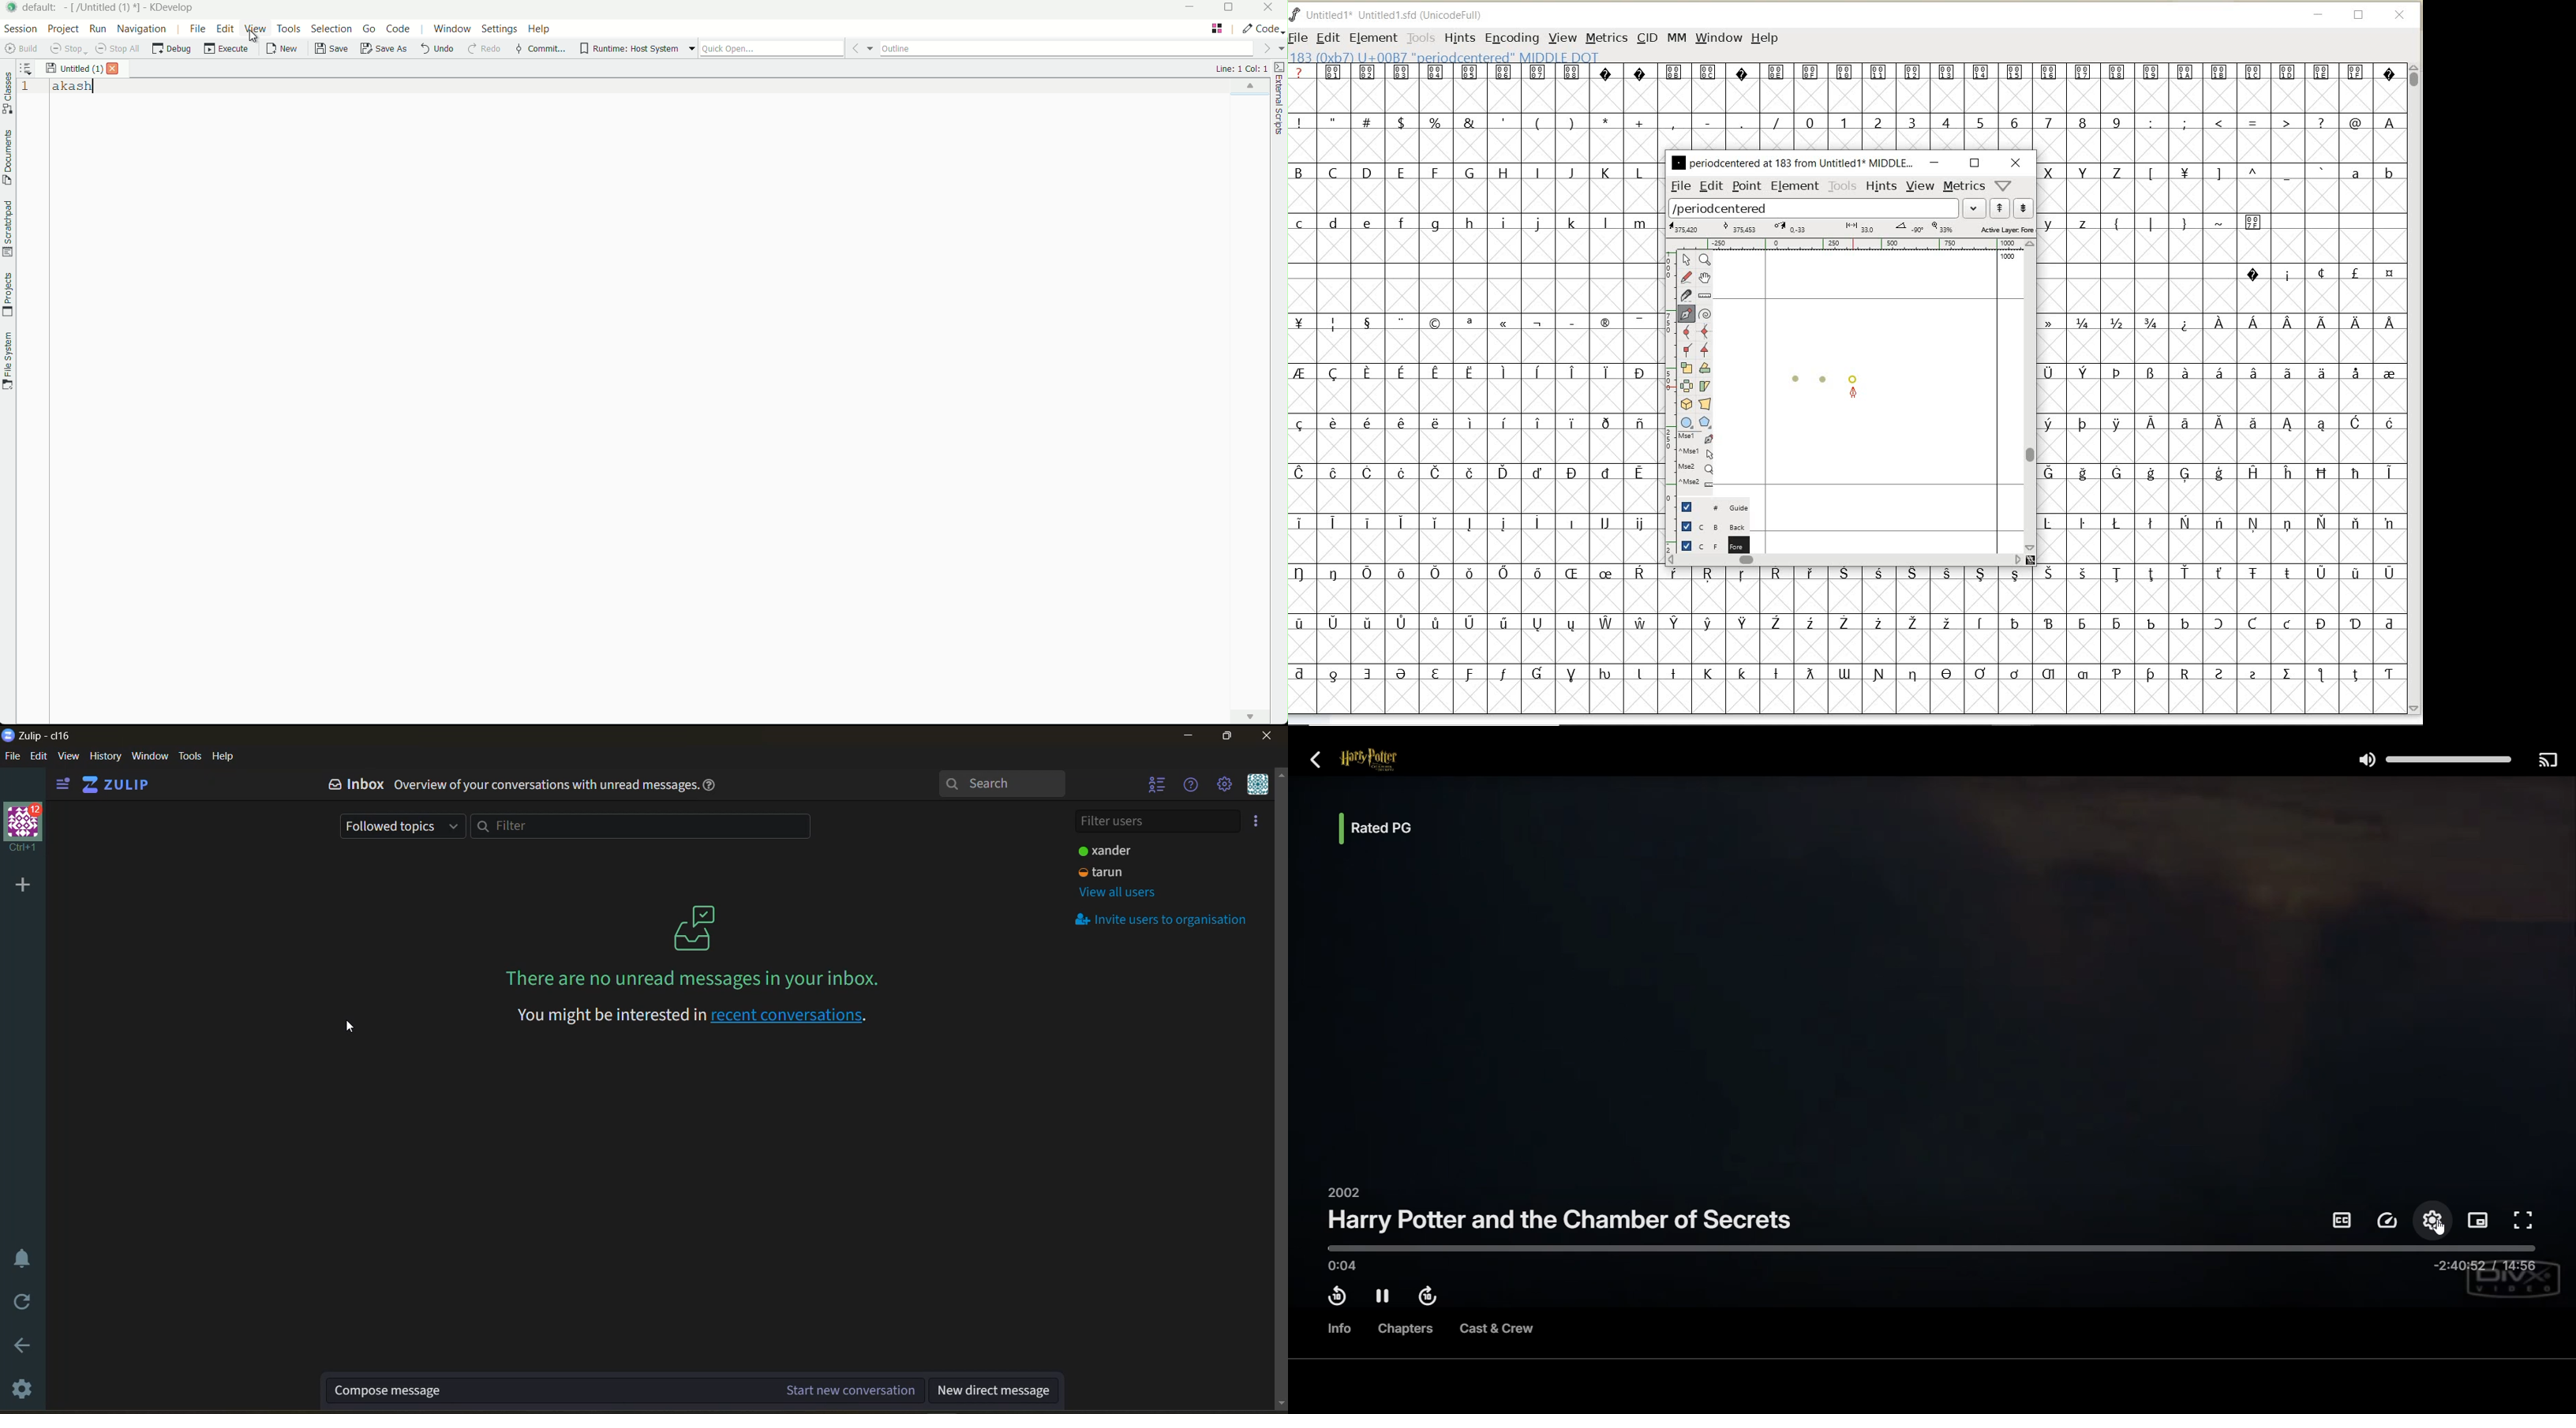  What do you see at coordinates (24, 1346) in the screenshot?
I see `go back` at bounding box center [24, 1346].